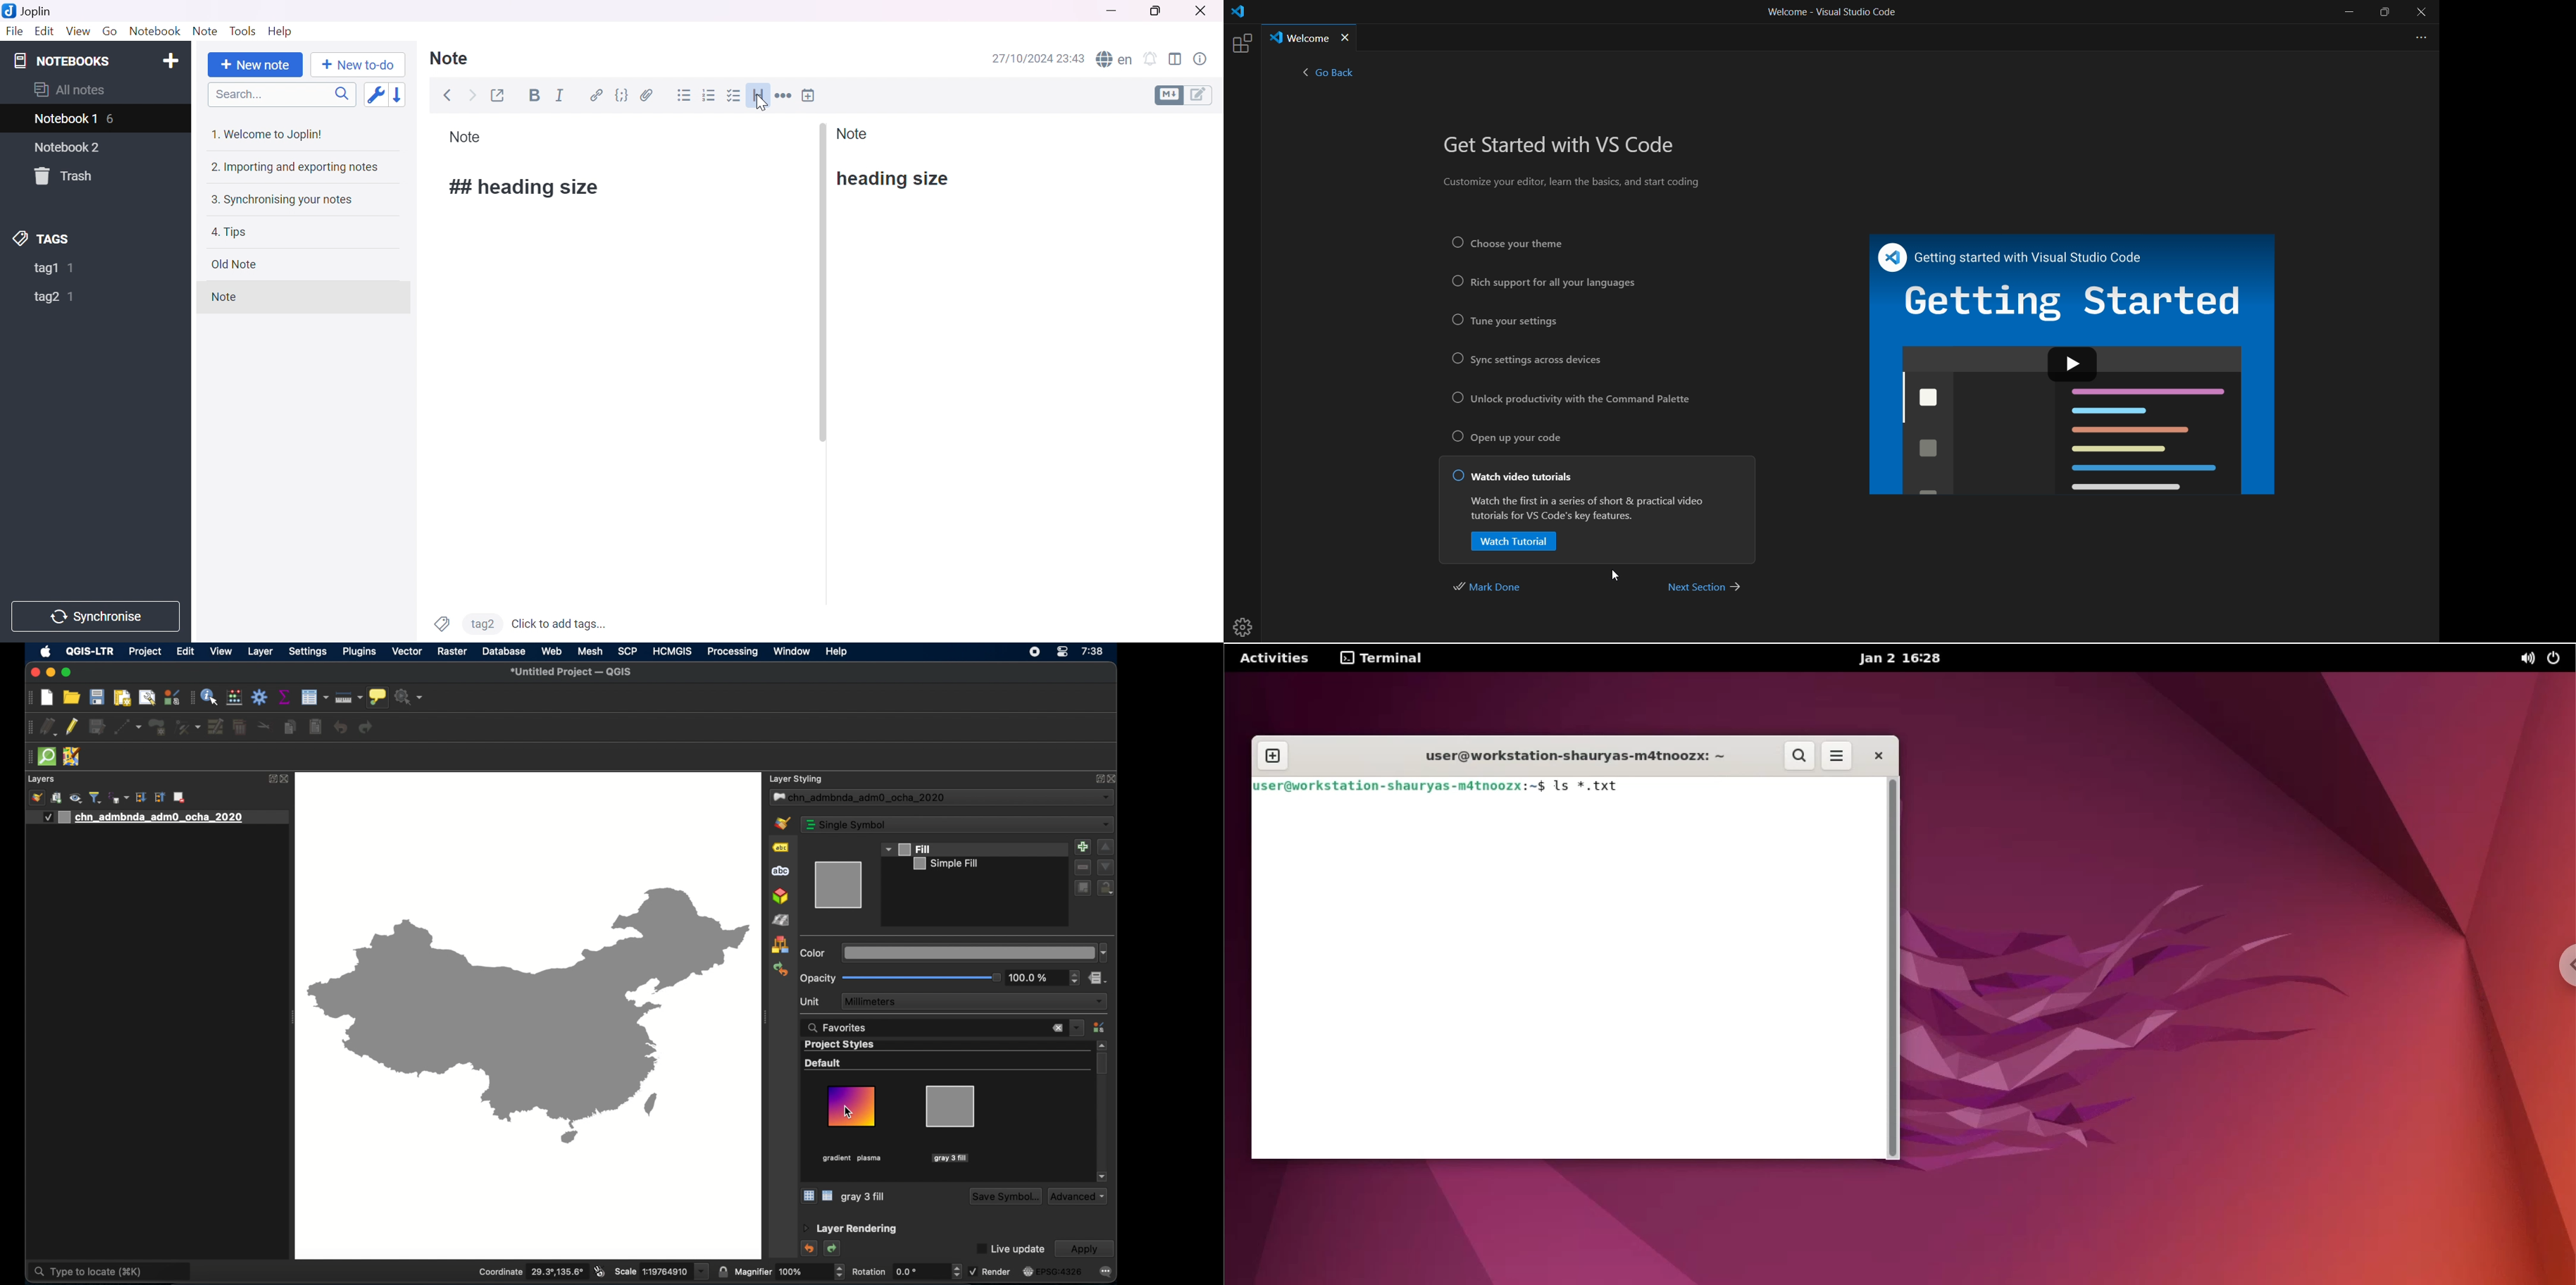 This screenshot has width=2576, height=1288. What do you see at coordinates (895, 179) in the screenshot?
I see `size increased` at bounding box center [895, 179].